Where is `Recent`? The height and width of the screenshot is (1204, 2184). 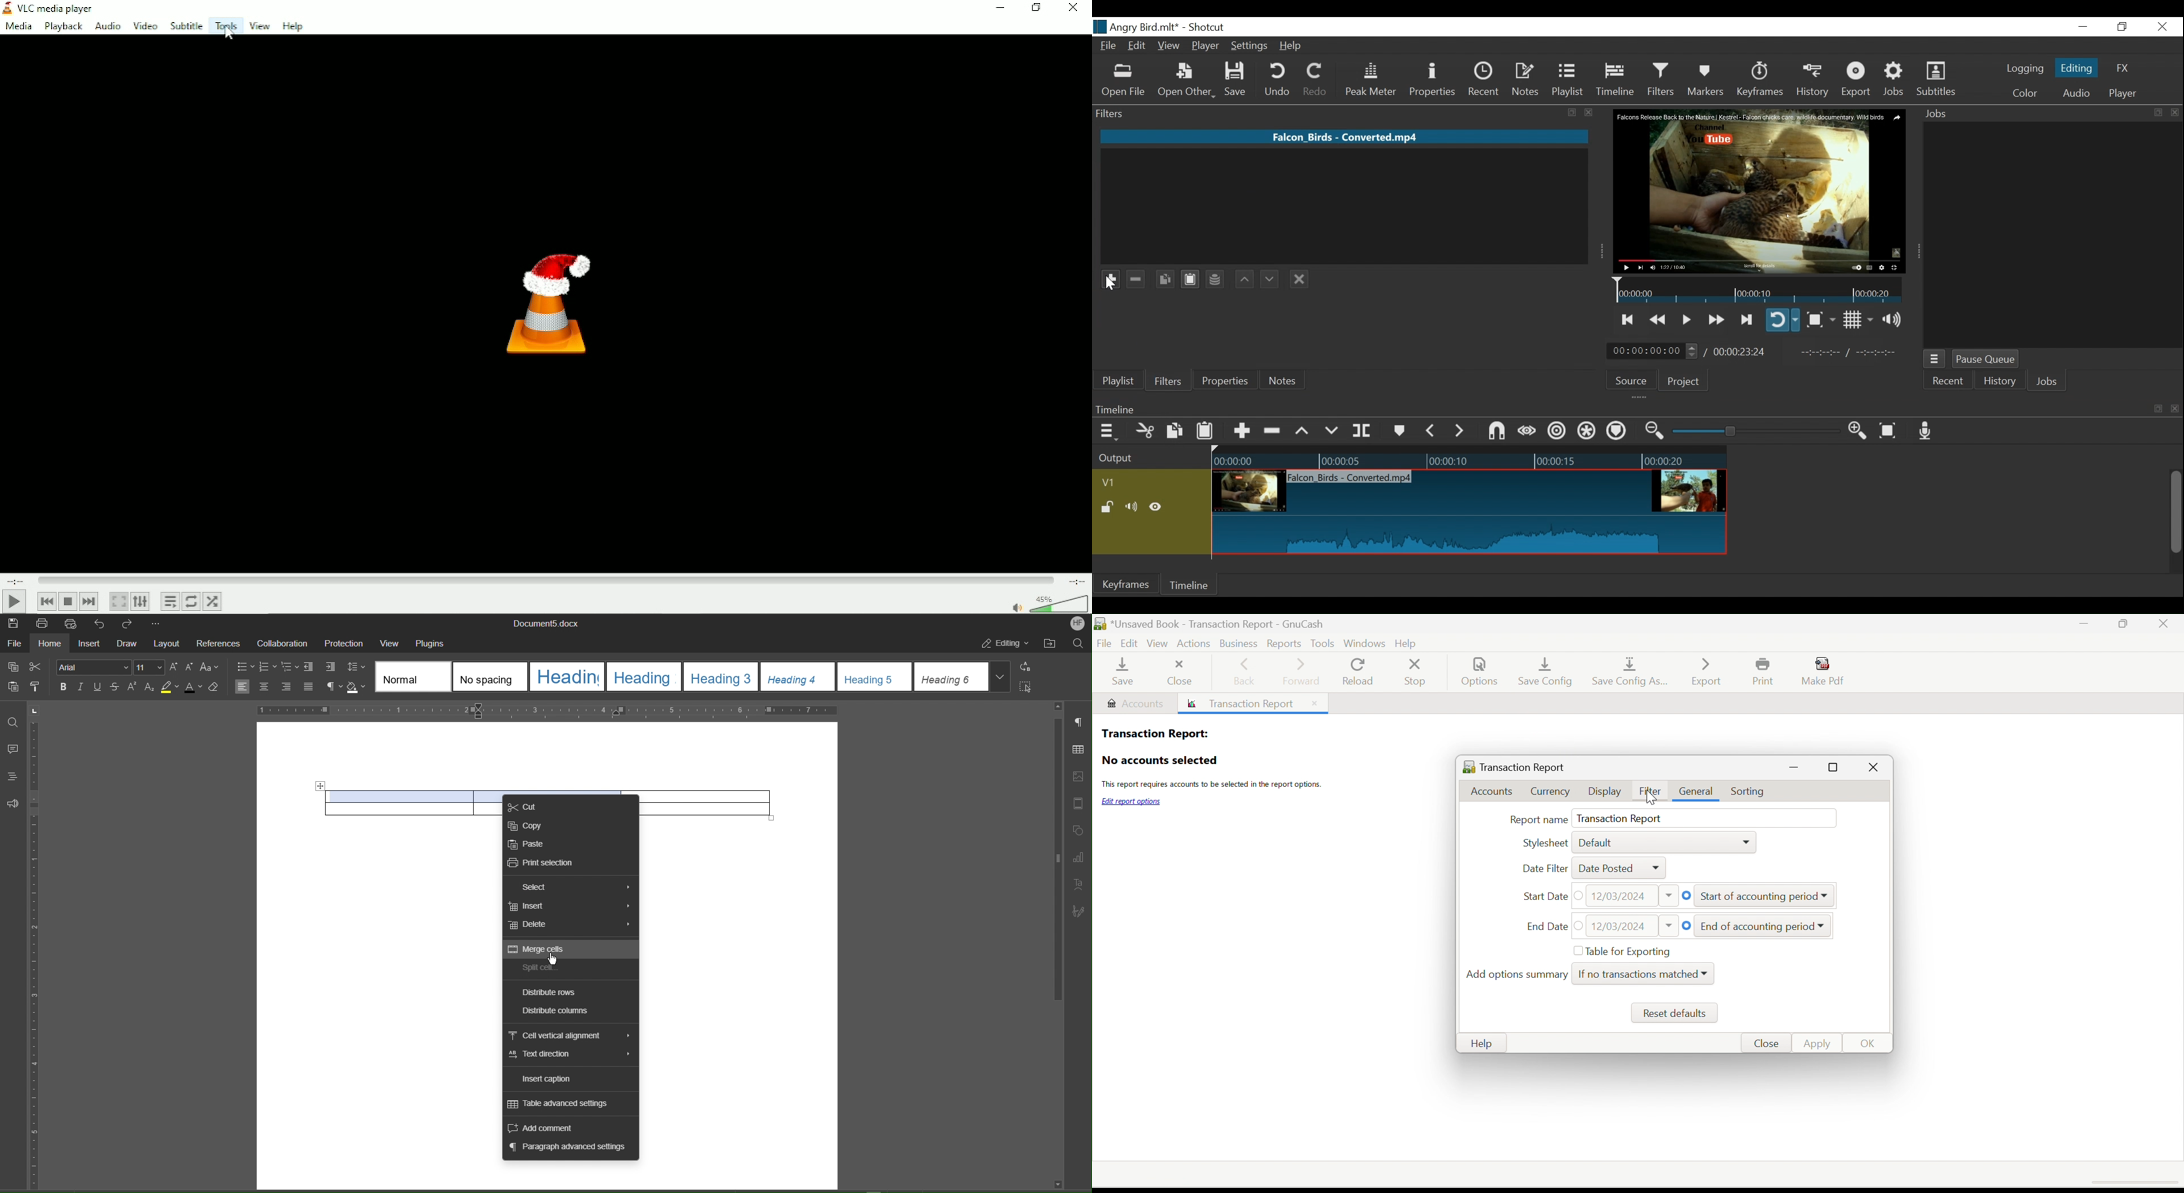 Recent is located at coordinates (1947, 383).